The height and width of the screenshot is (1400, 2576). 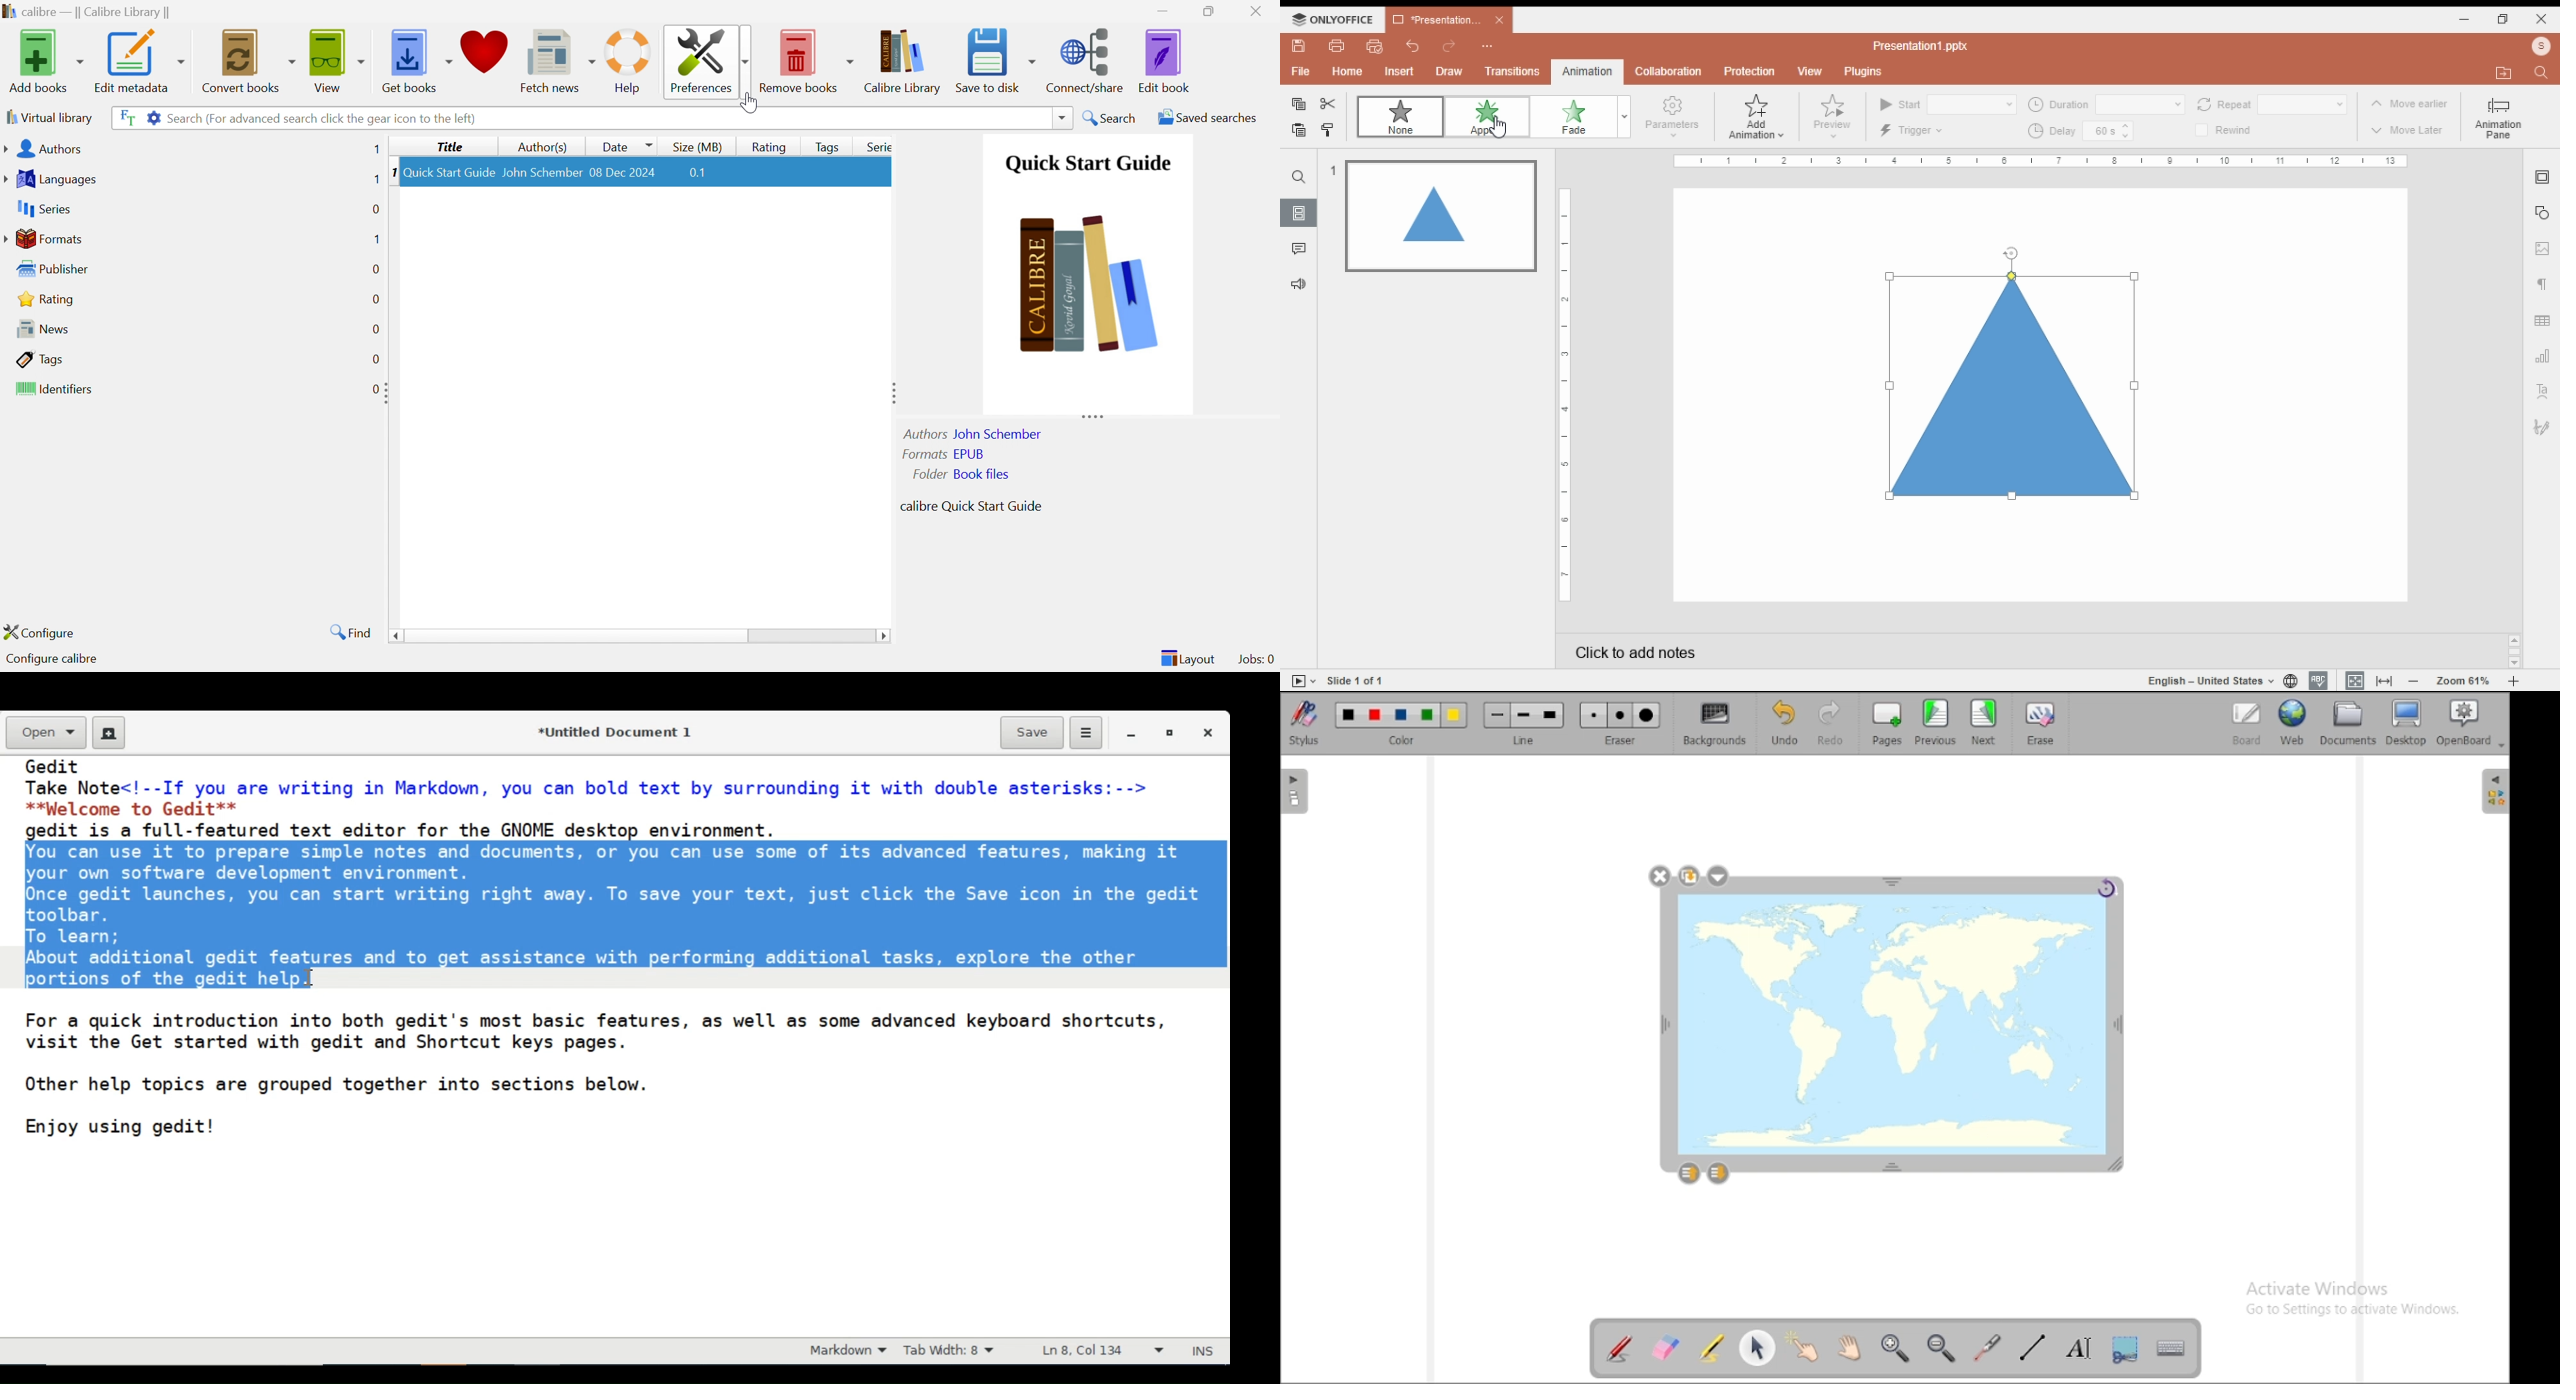 I want to click on duration , so click(x=2140, y=103).